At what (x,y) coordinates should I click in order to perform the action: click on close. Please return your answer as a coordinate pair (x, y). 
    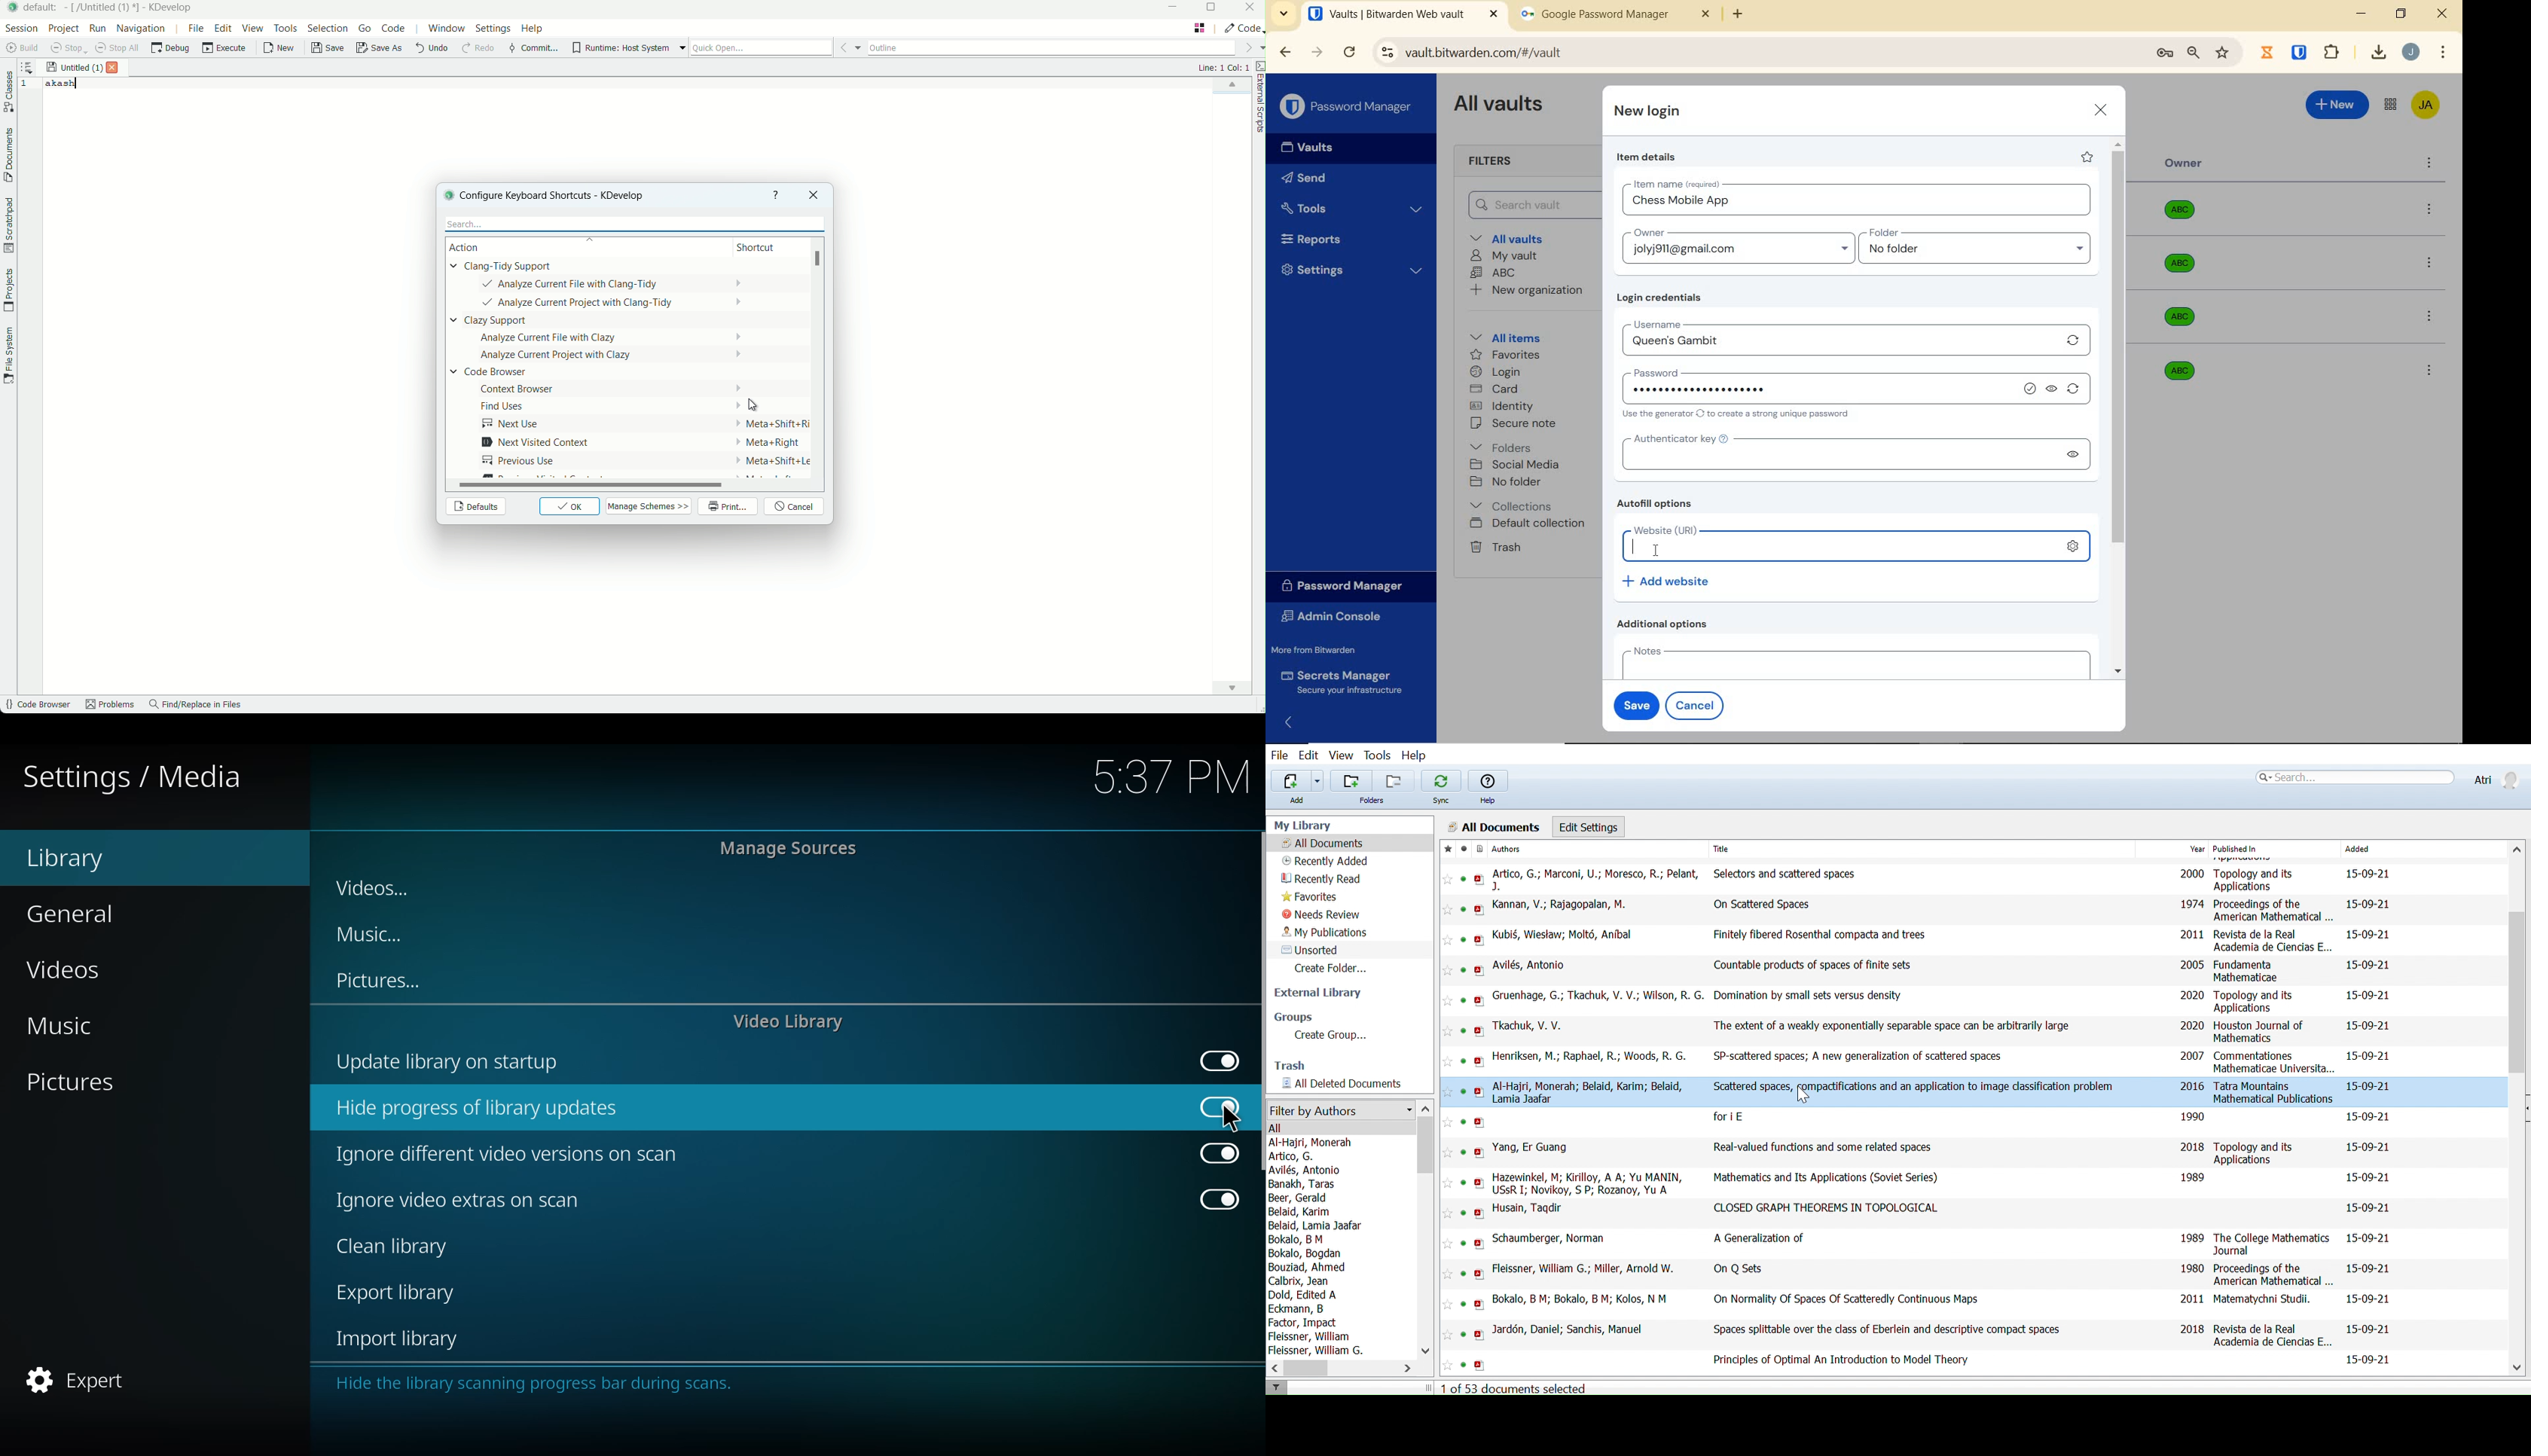
    Looking at the image, I should click on (2102, 110).